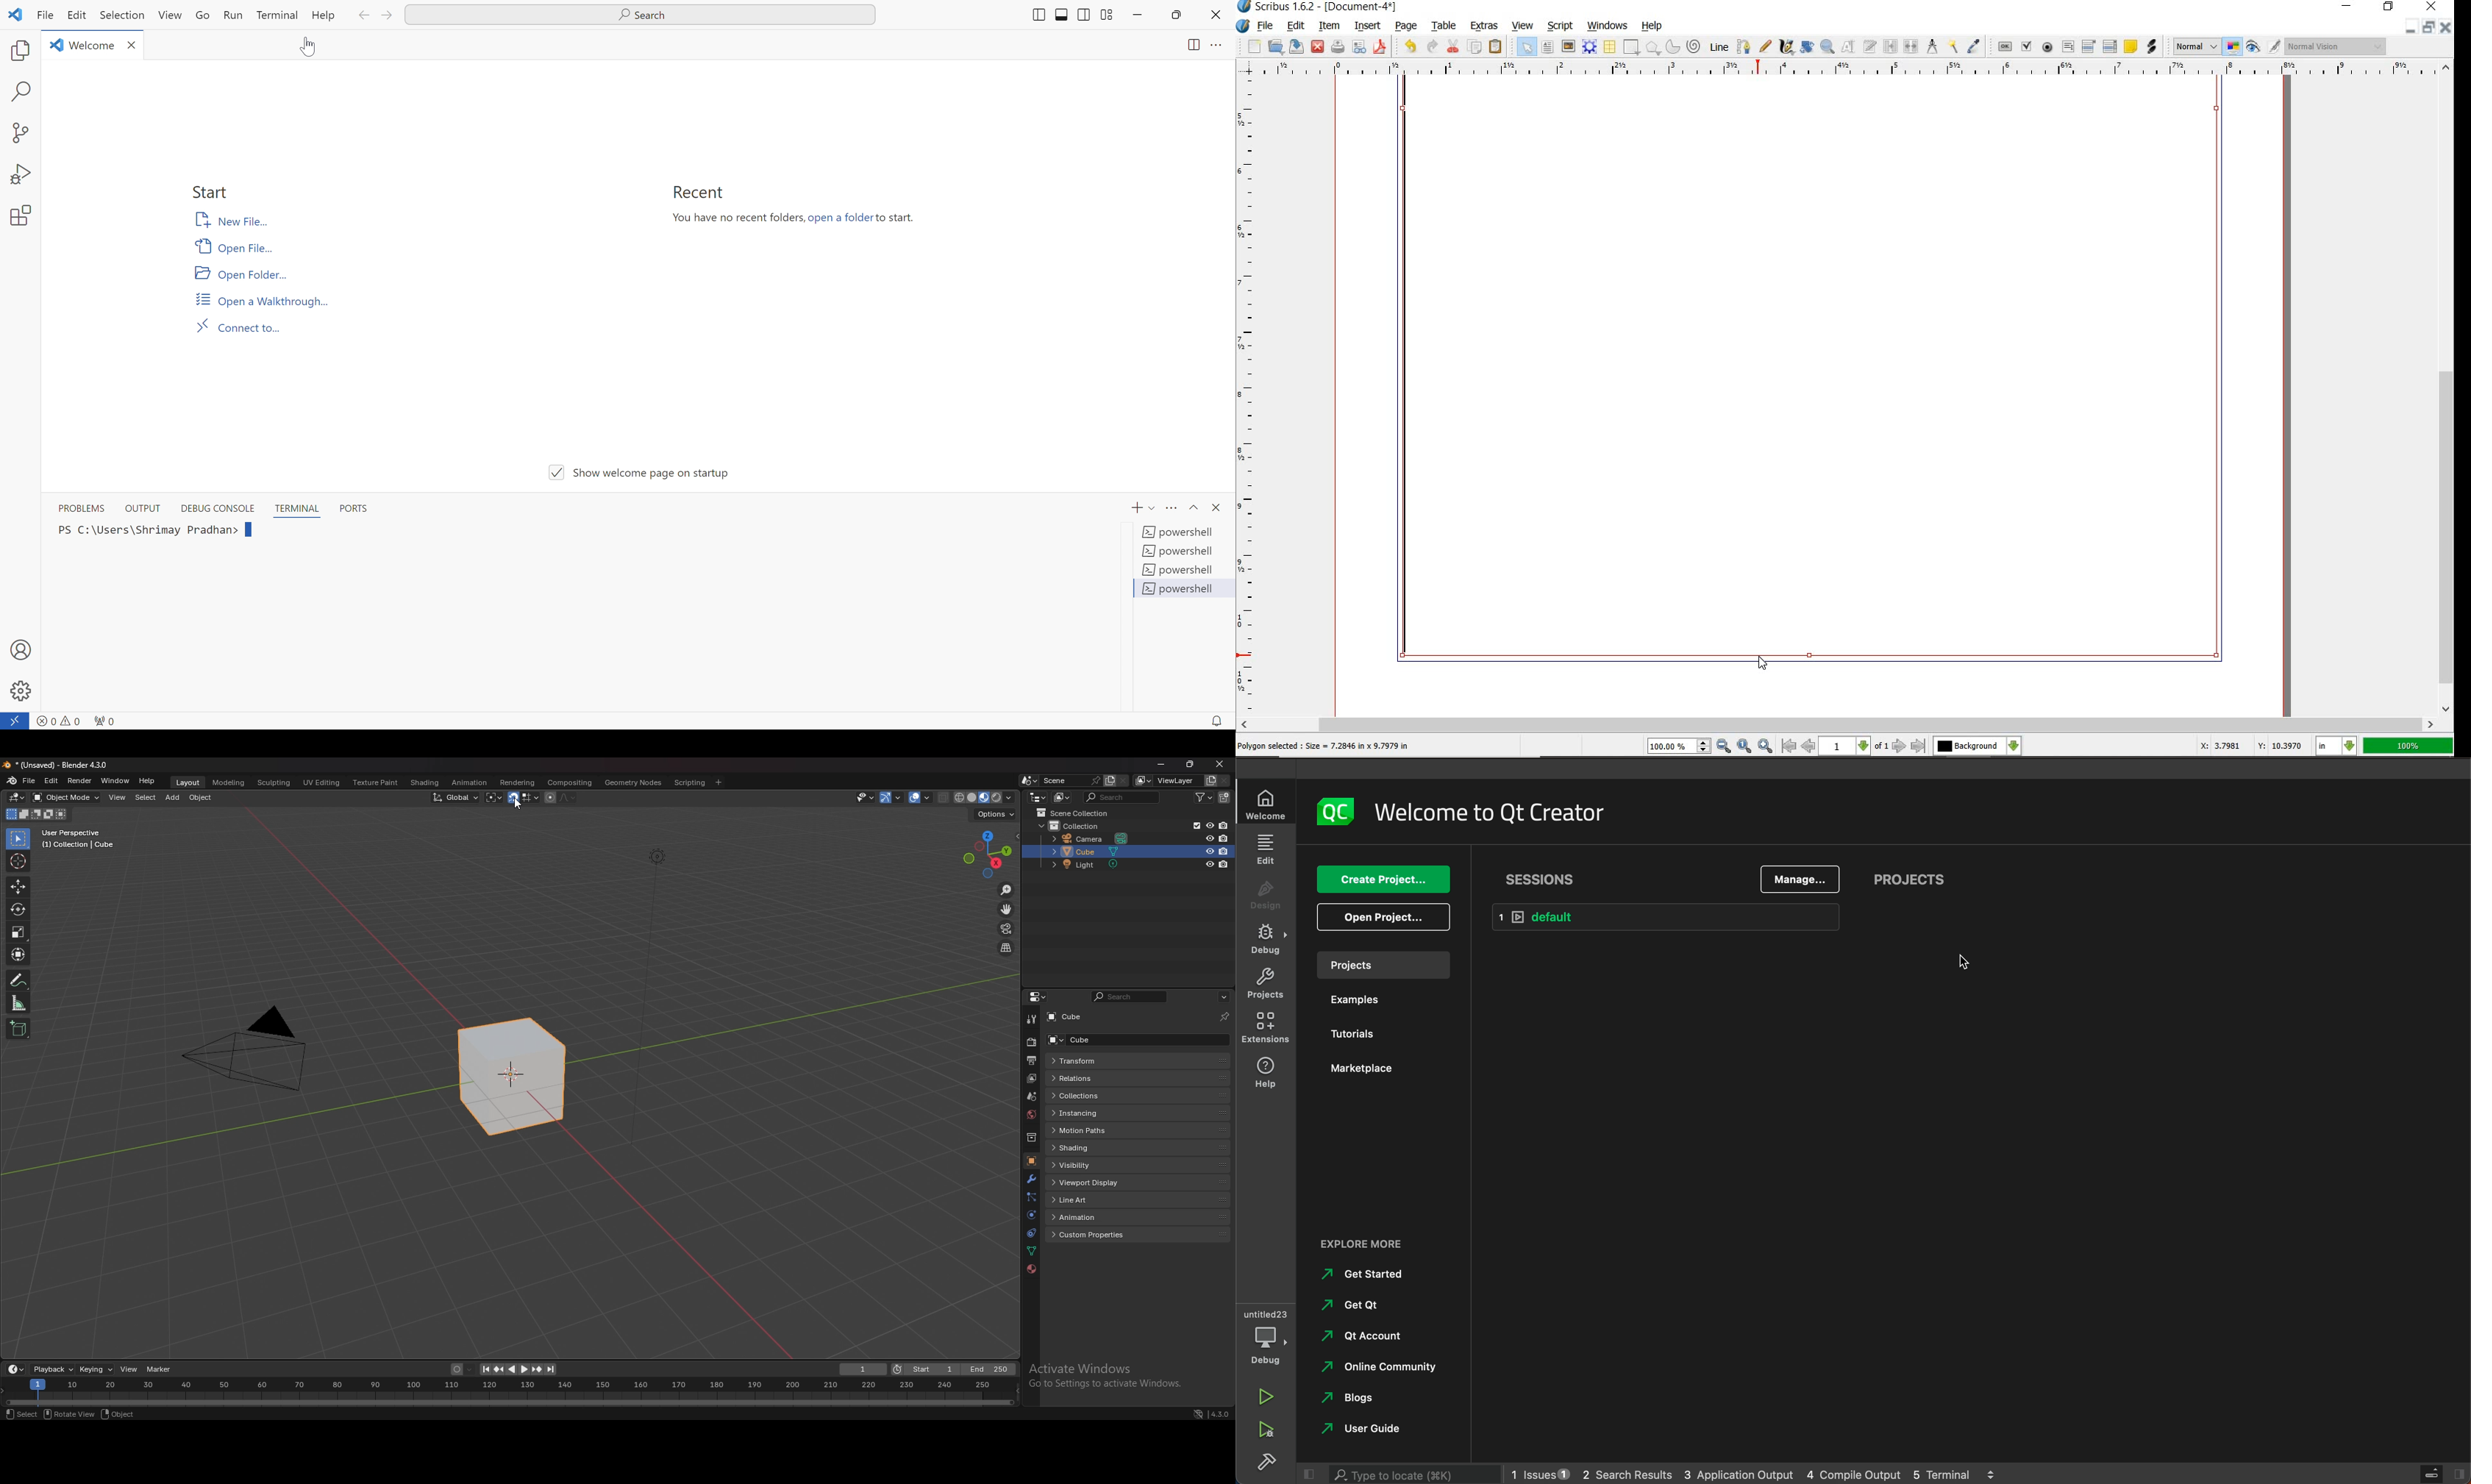 The image size is (2492, 1484). I want to click on end, so click(987, 1370).